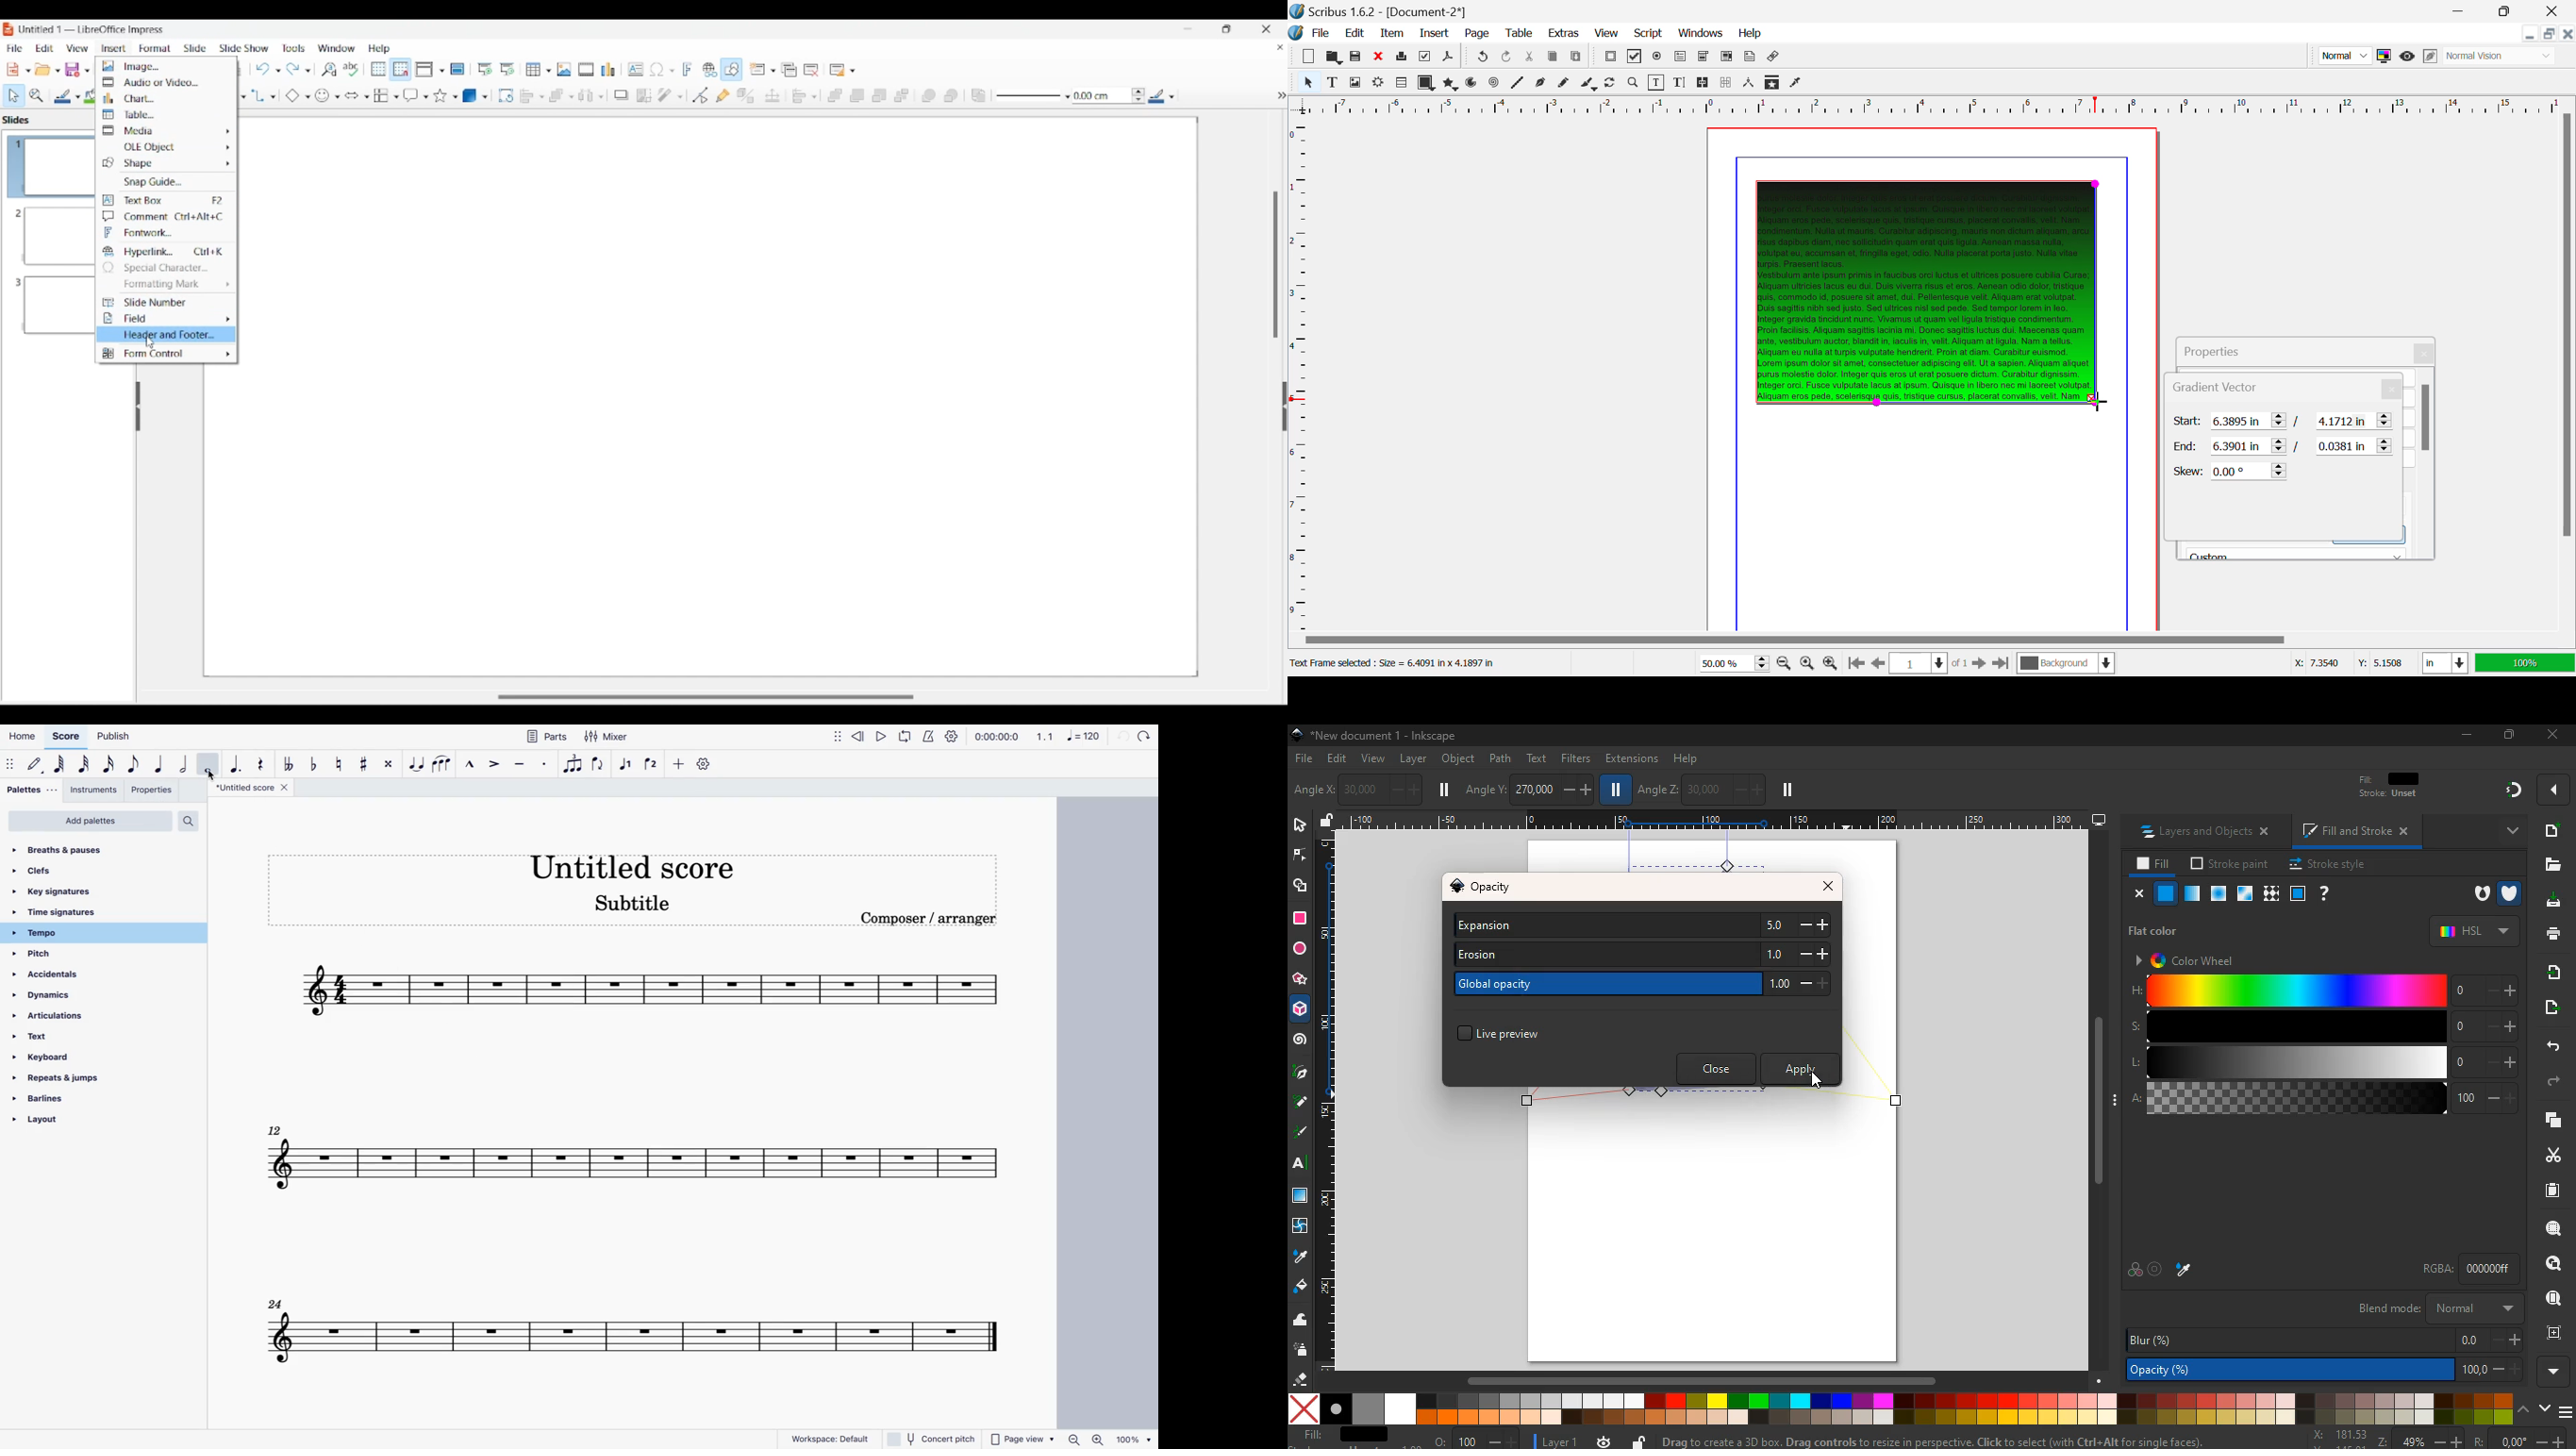 The height and width of the screenshot is (1456, 2576). What do you see at coordinates (702, 765) in the screenshot?
I see `settings` at bounding box center [702, 765].